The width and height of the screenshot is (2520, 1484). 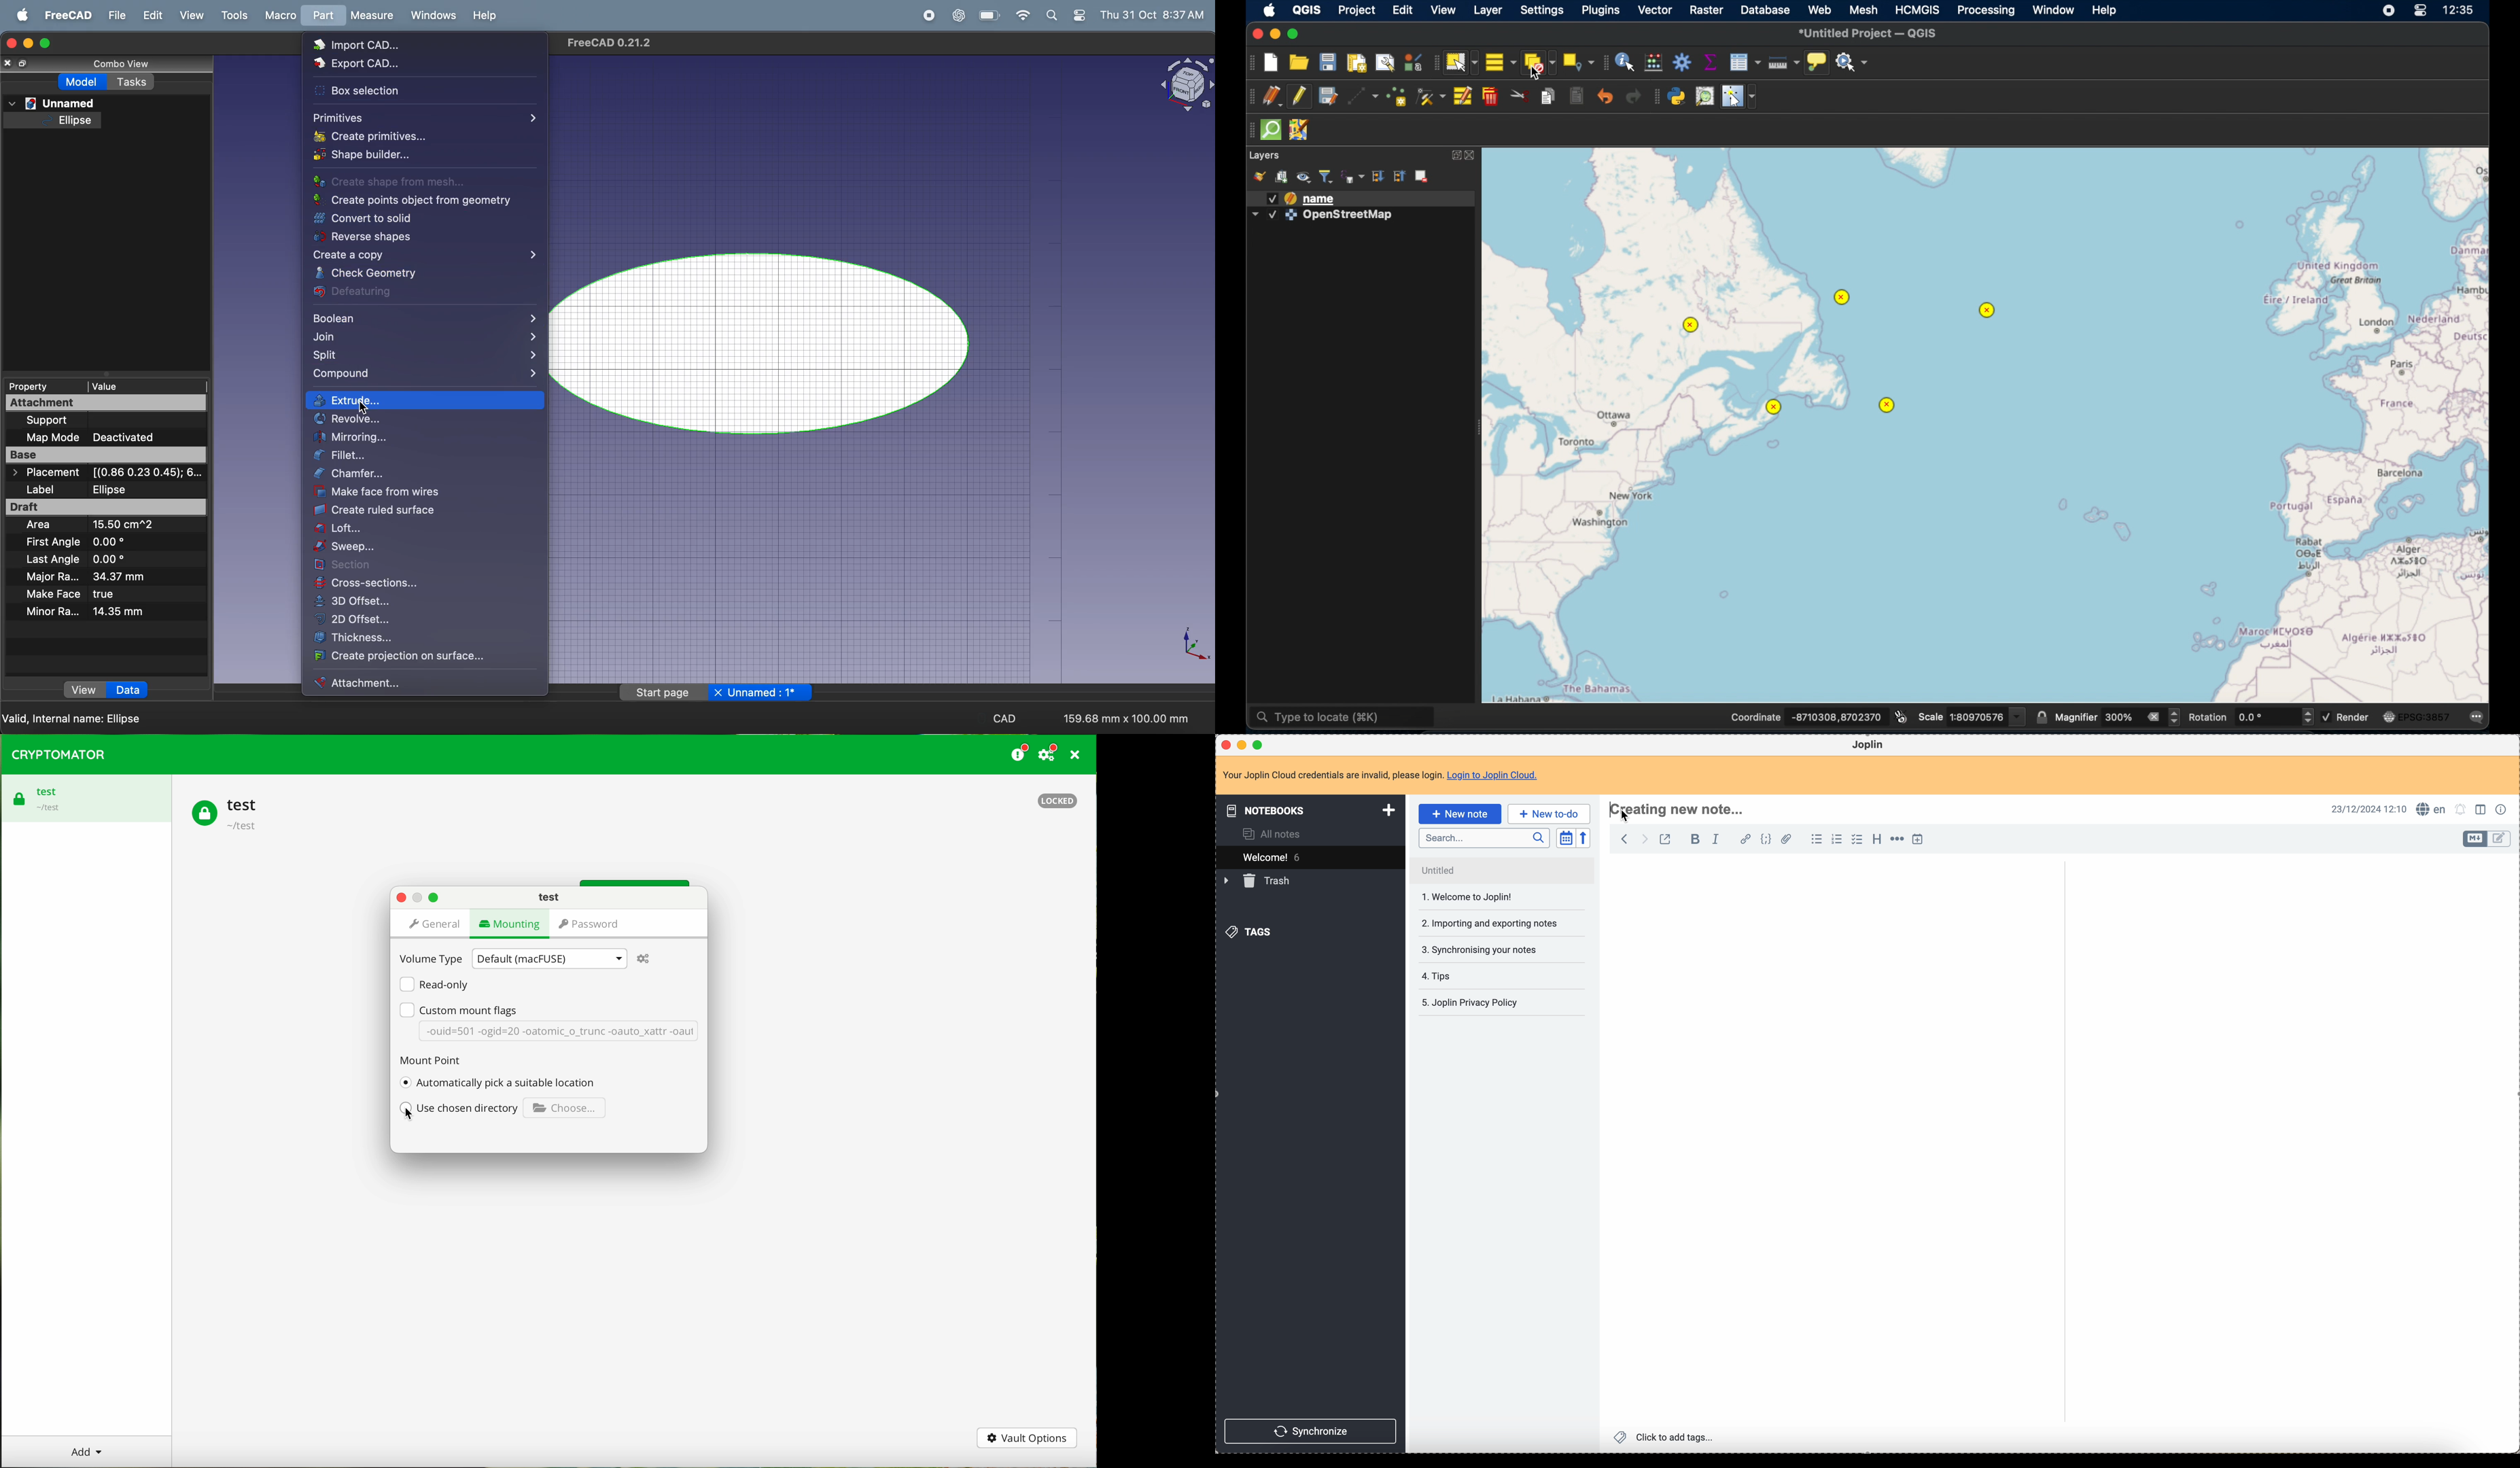 What do you see at coordinates (1692, 840) in the screenshot?
I see `bold` at bounding box center [1692, 840].